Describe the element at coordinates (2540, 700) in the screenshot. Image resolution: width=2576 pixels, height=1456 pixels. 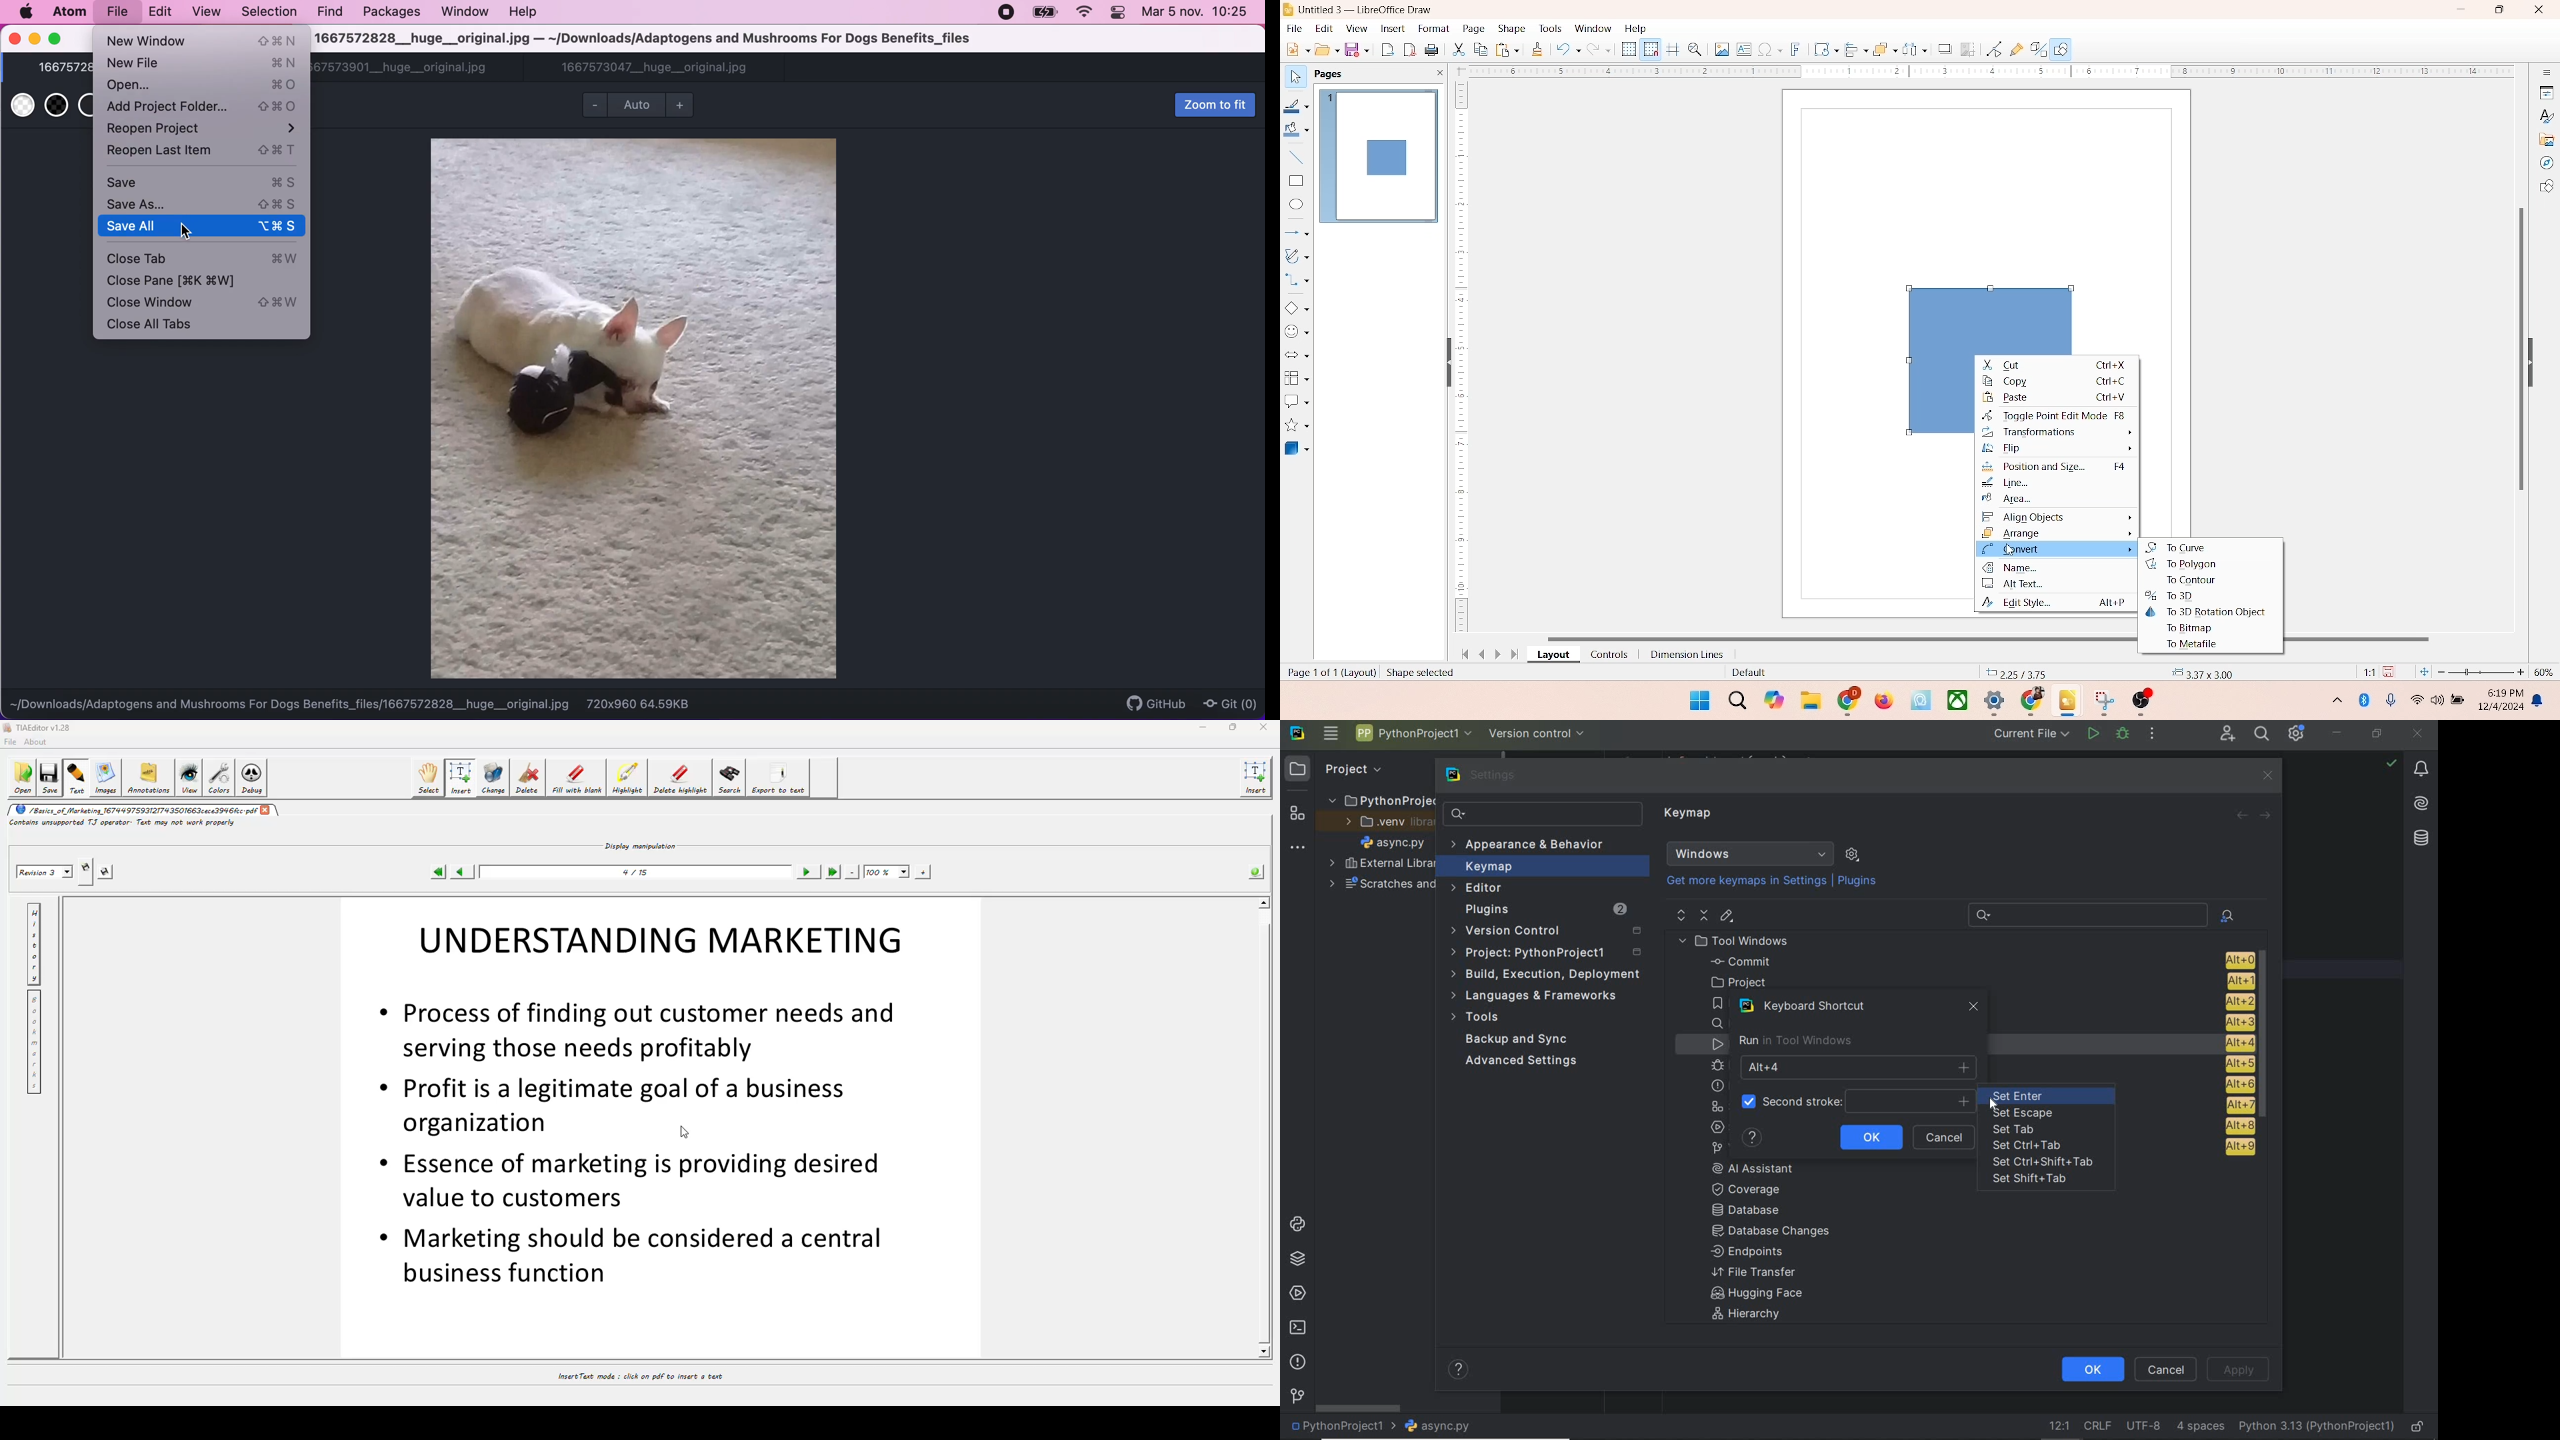
I see `notifications` at that location.